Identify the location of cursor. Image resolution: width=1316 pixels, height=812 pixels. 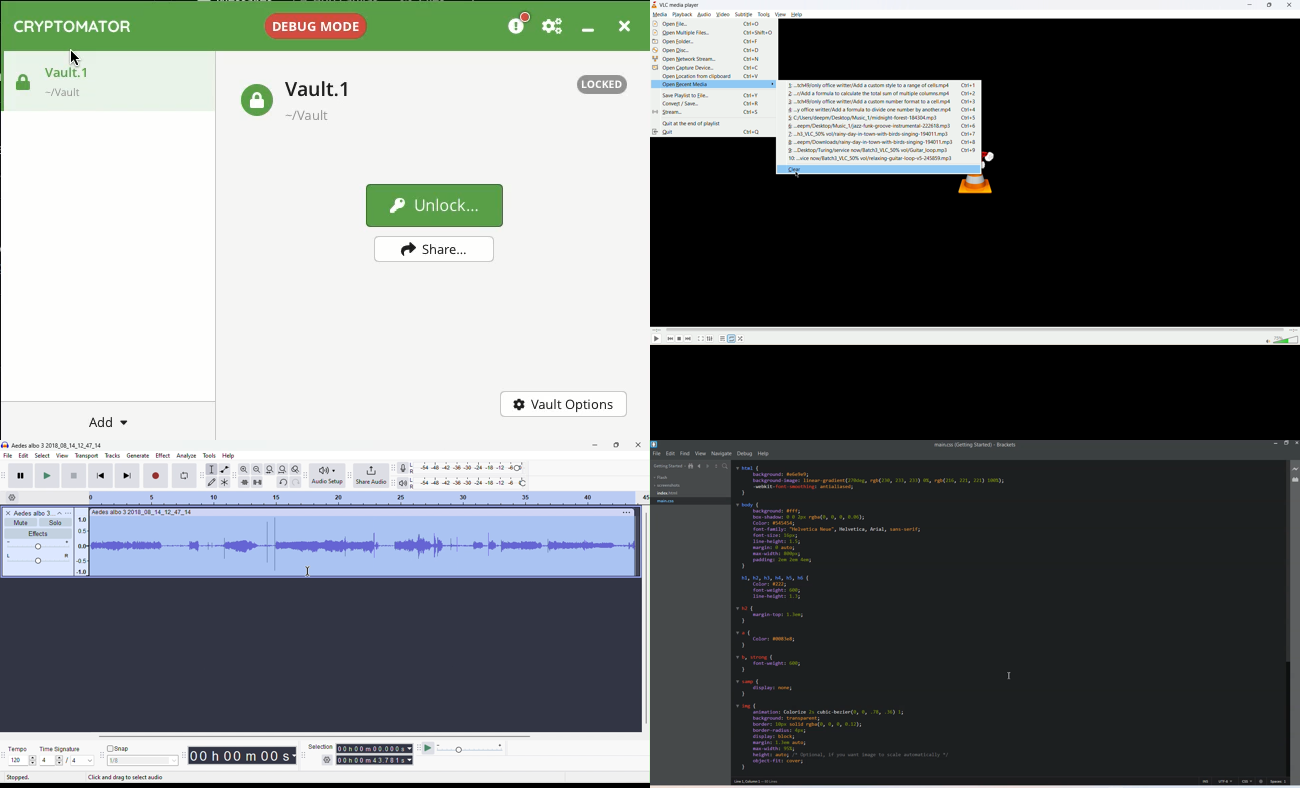
(76, 56).